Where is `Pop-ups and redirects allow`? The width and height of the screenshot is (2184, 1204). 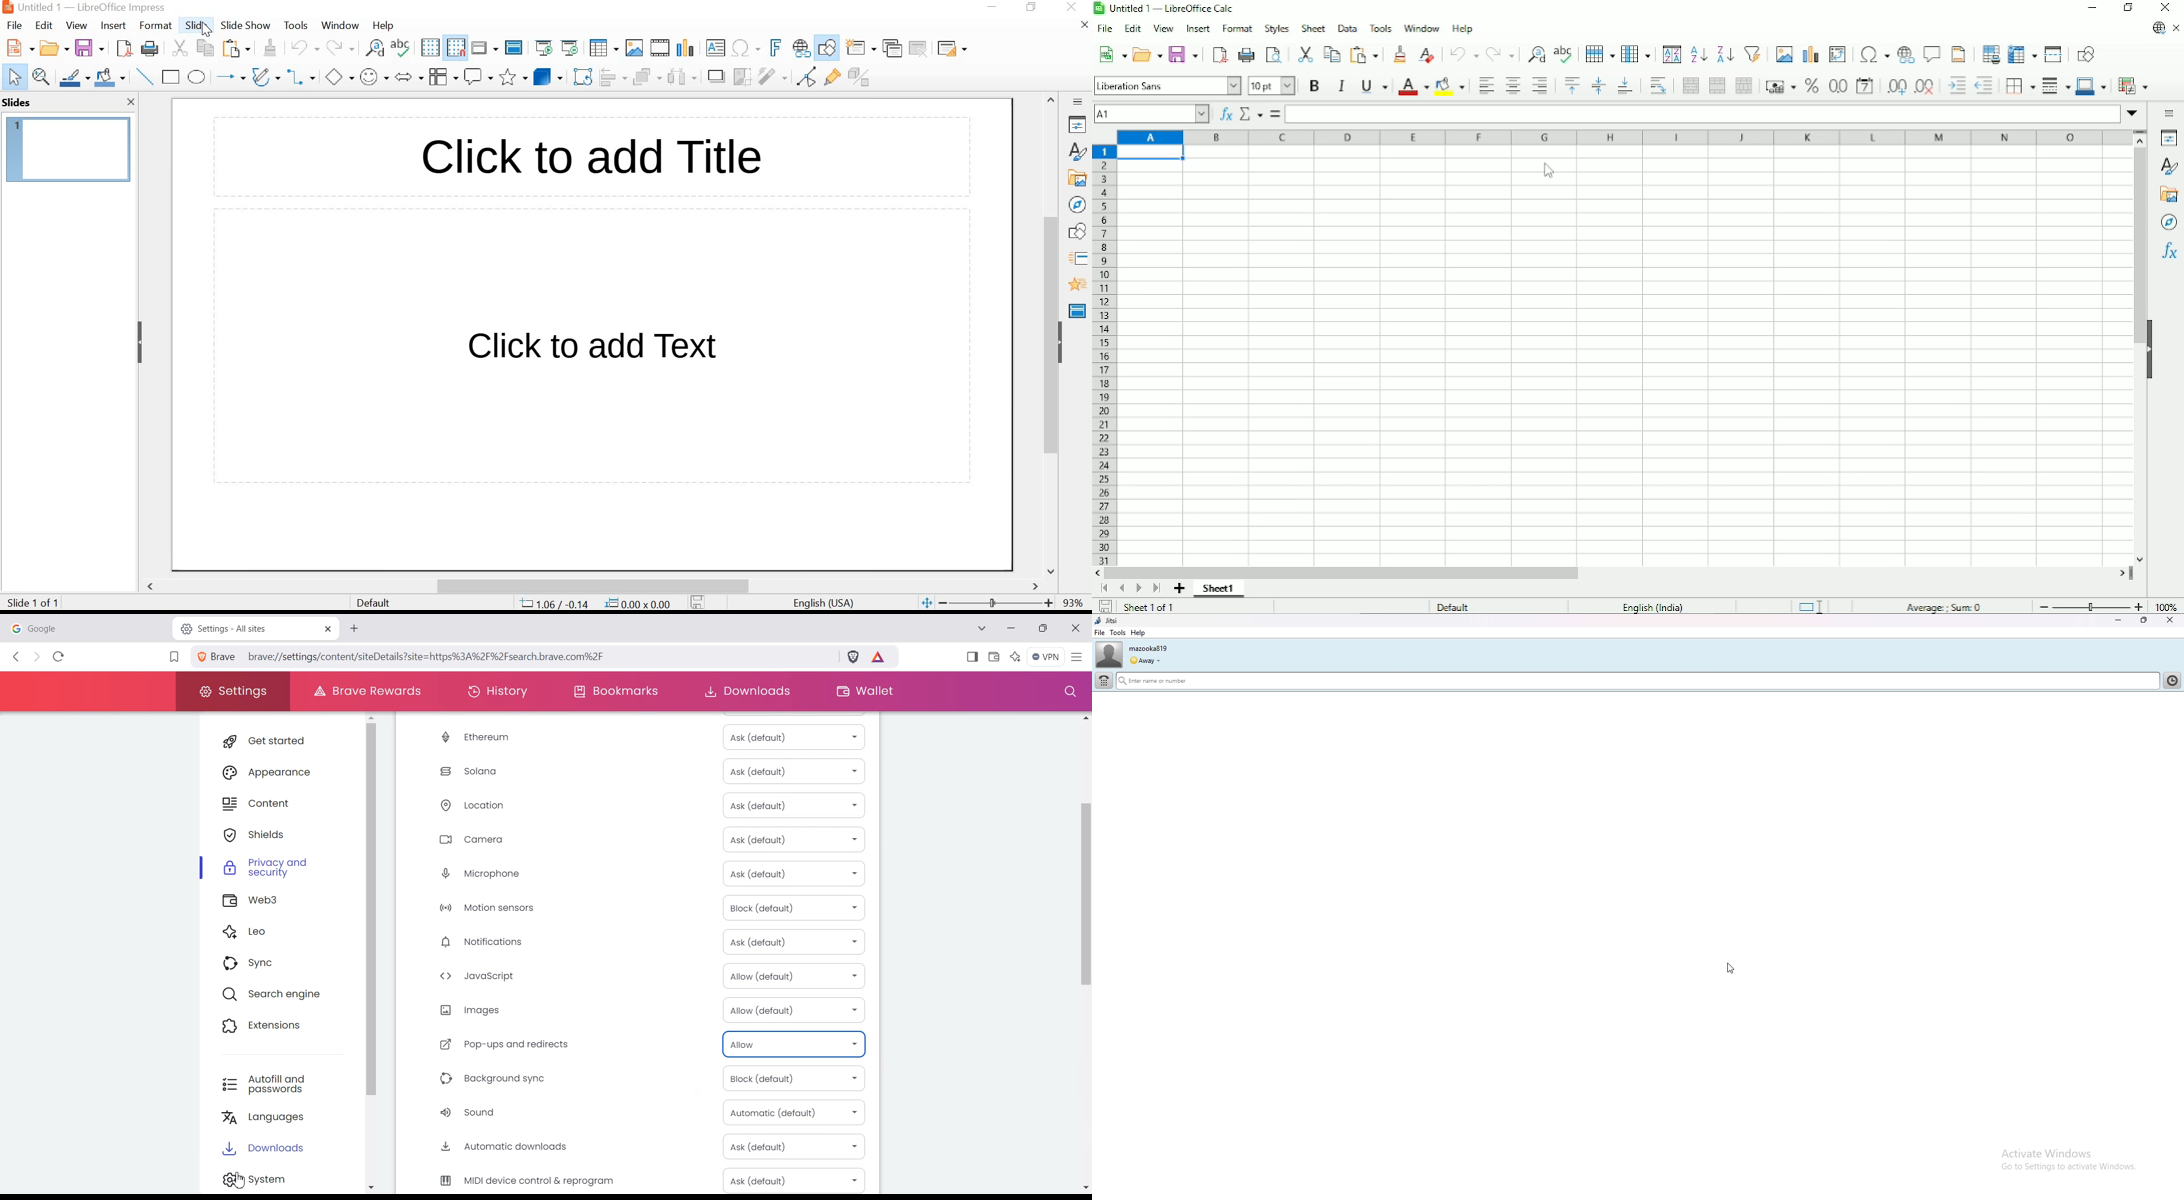 Pop-ups and redirects allow is located at coordinates (639, 1044).